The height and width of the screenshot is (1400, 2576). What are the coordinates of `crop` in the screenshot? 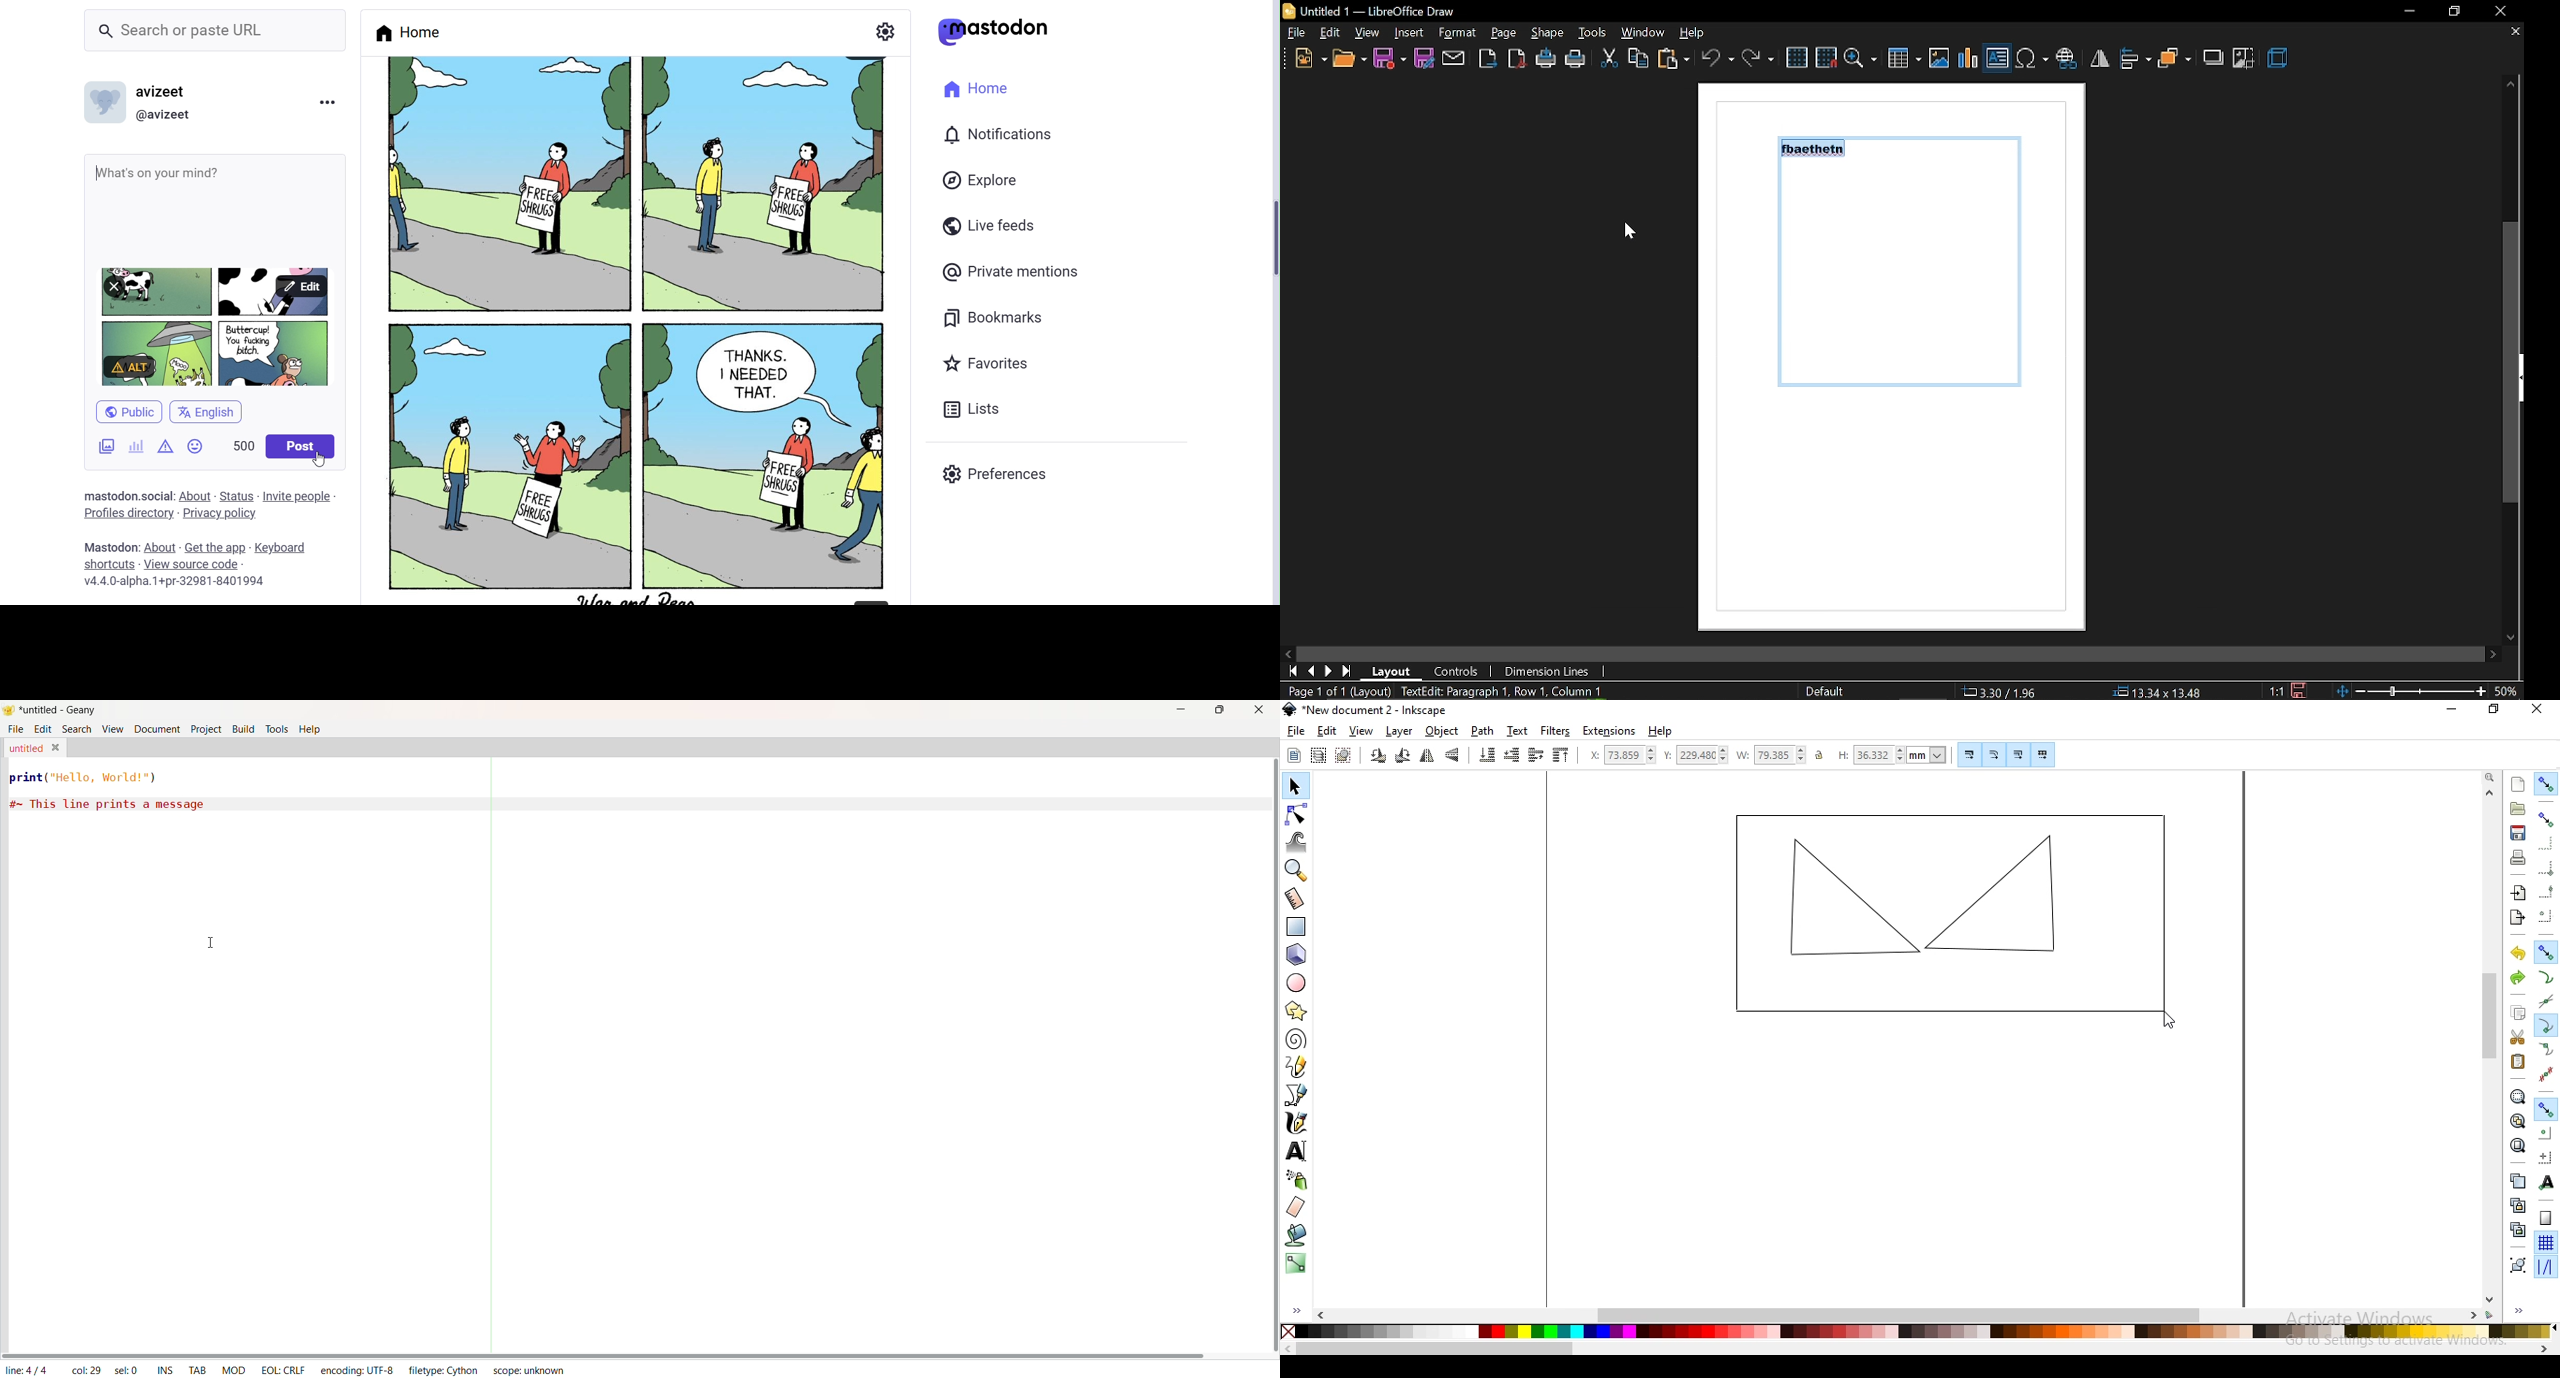 It's located at (2245, 60).